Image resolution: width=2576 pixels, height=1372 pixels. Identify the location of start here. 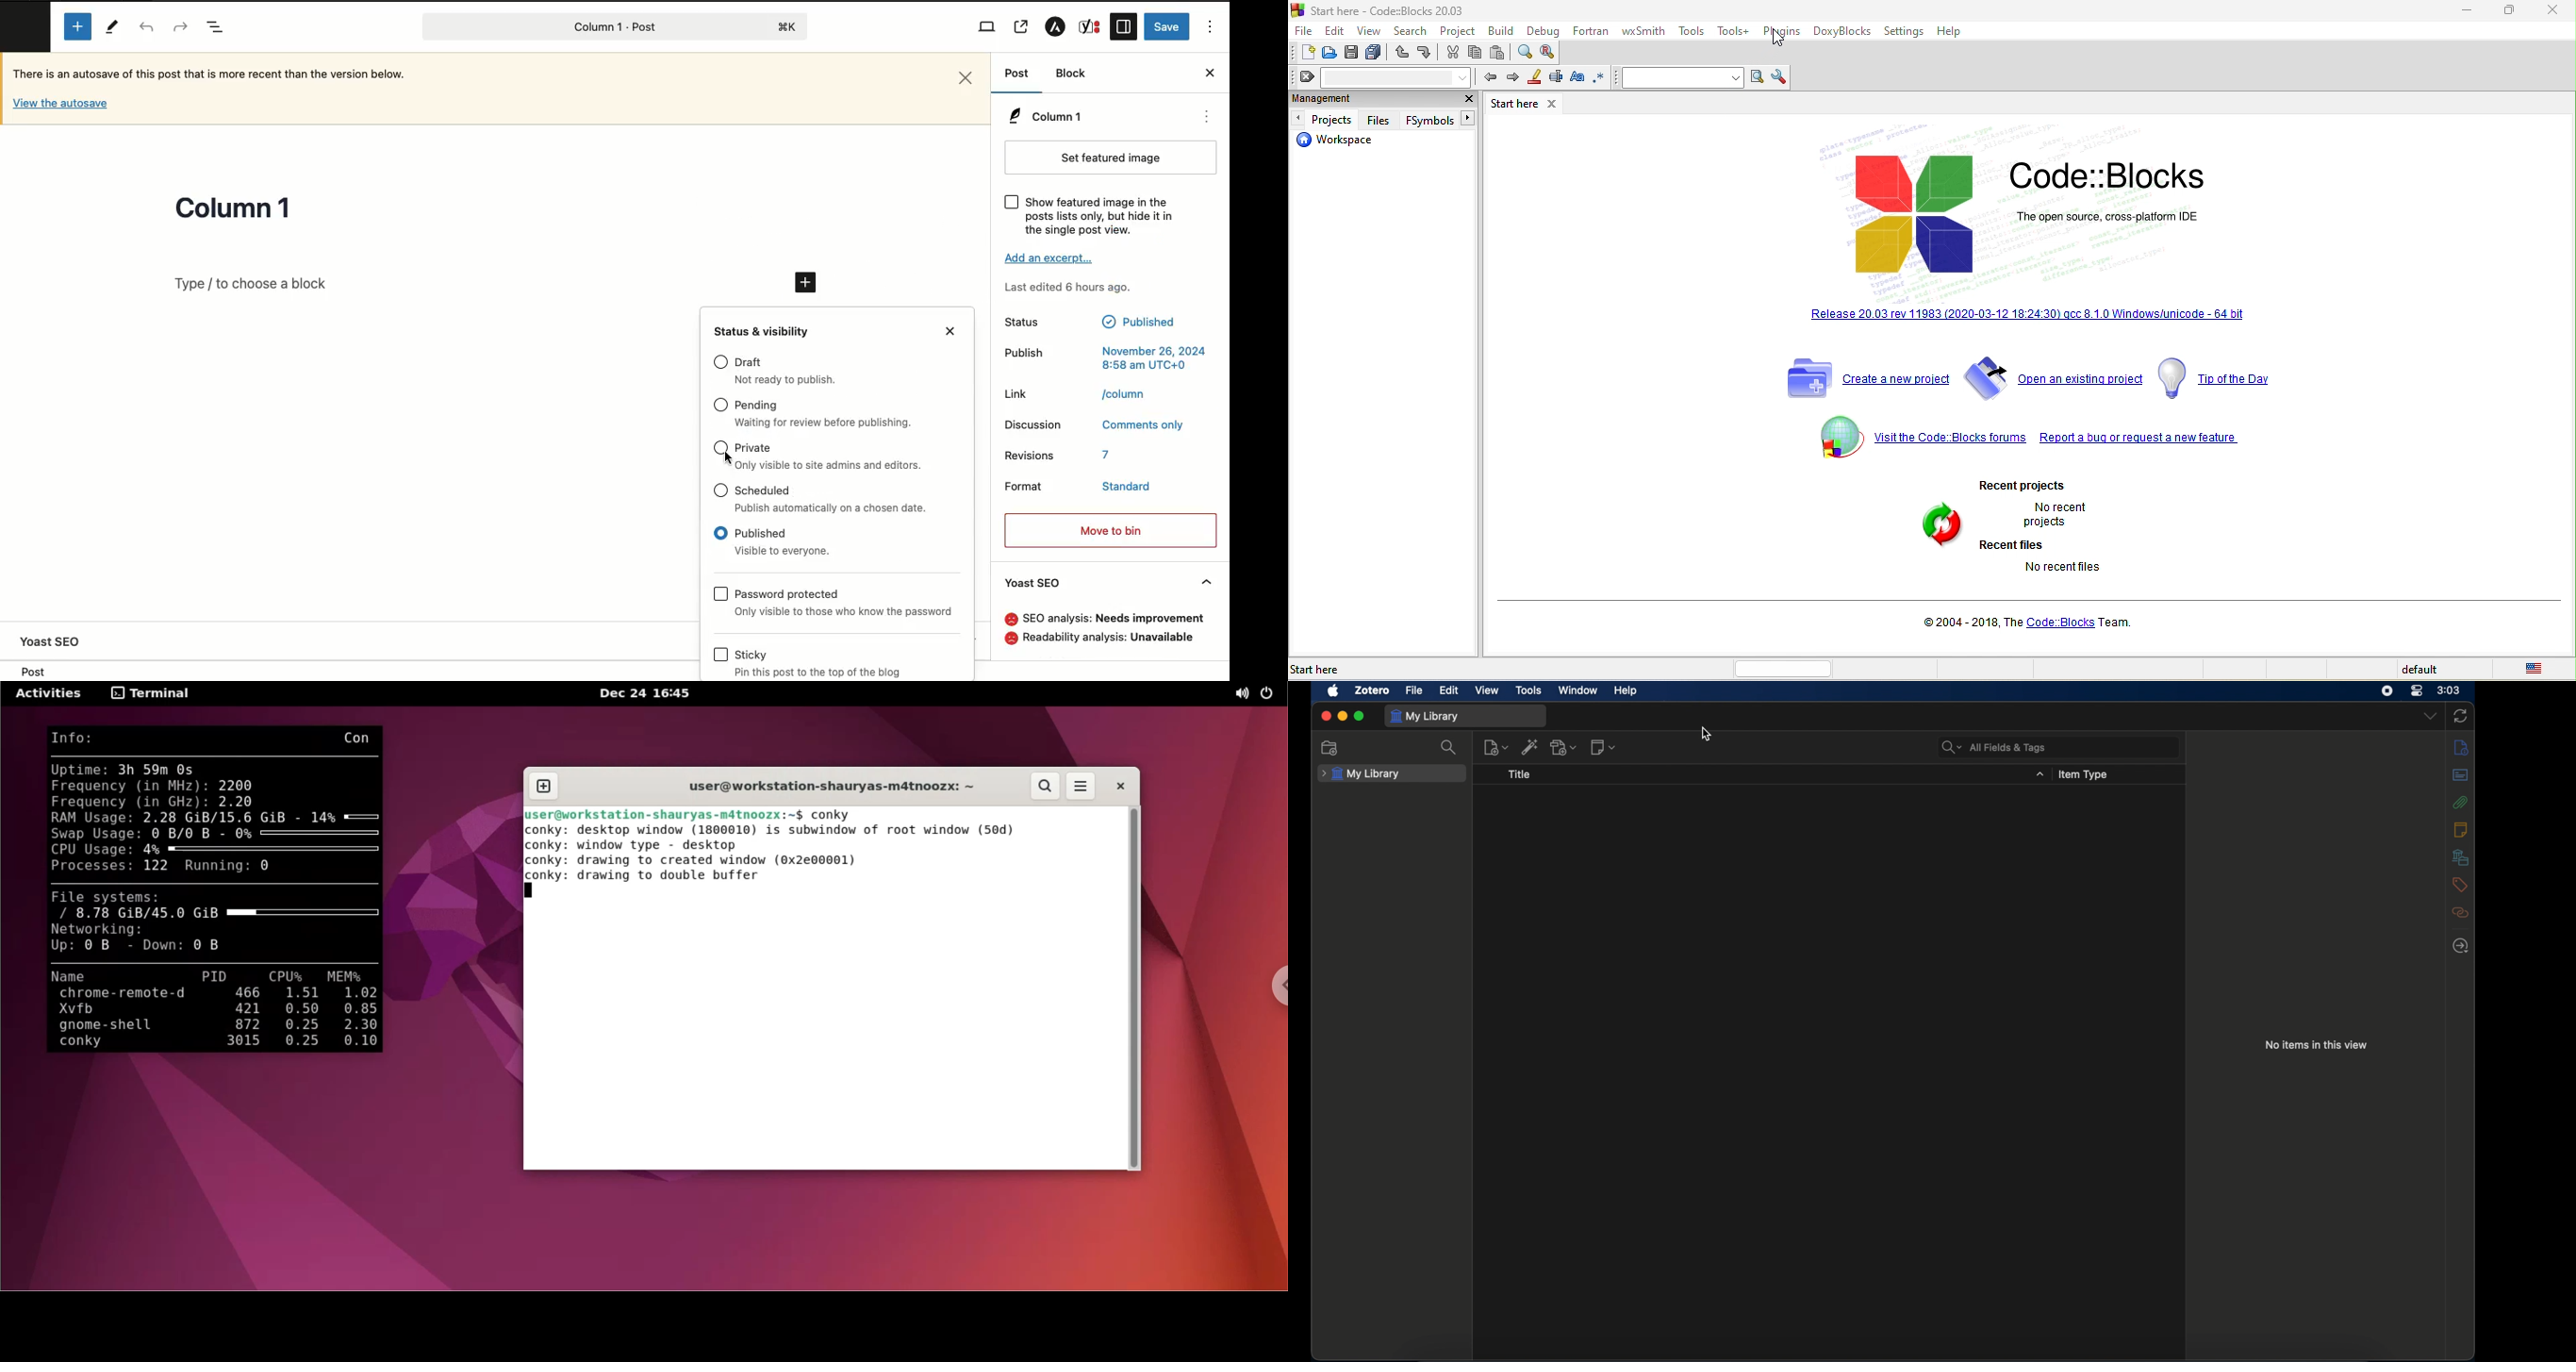
(1527, 104).